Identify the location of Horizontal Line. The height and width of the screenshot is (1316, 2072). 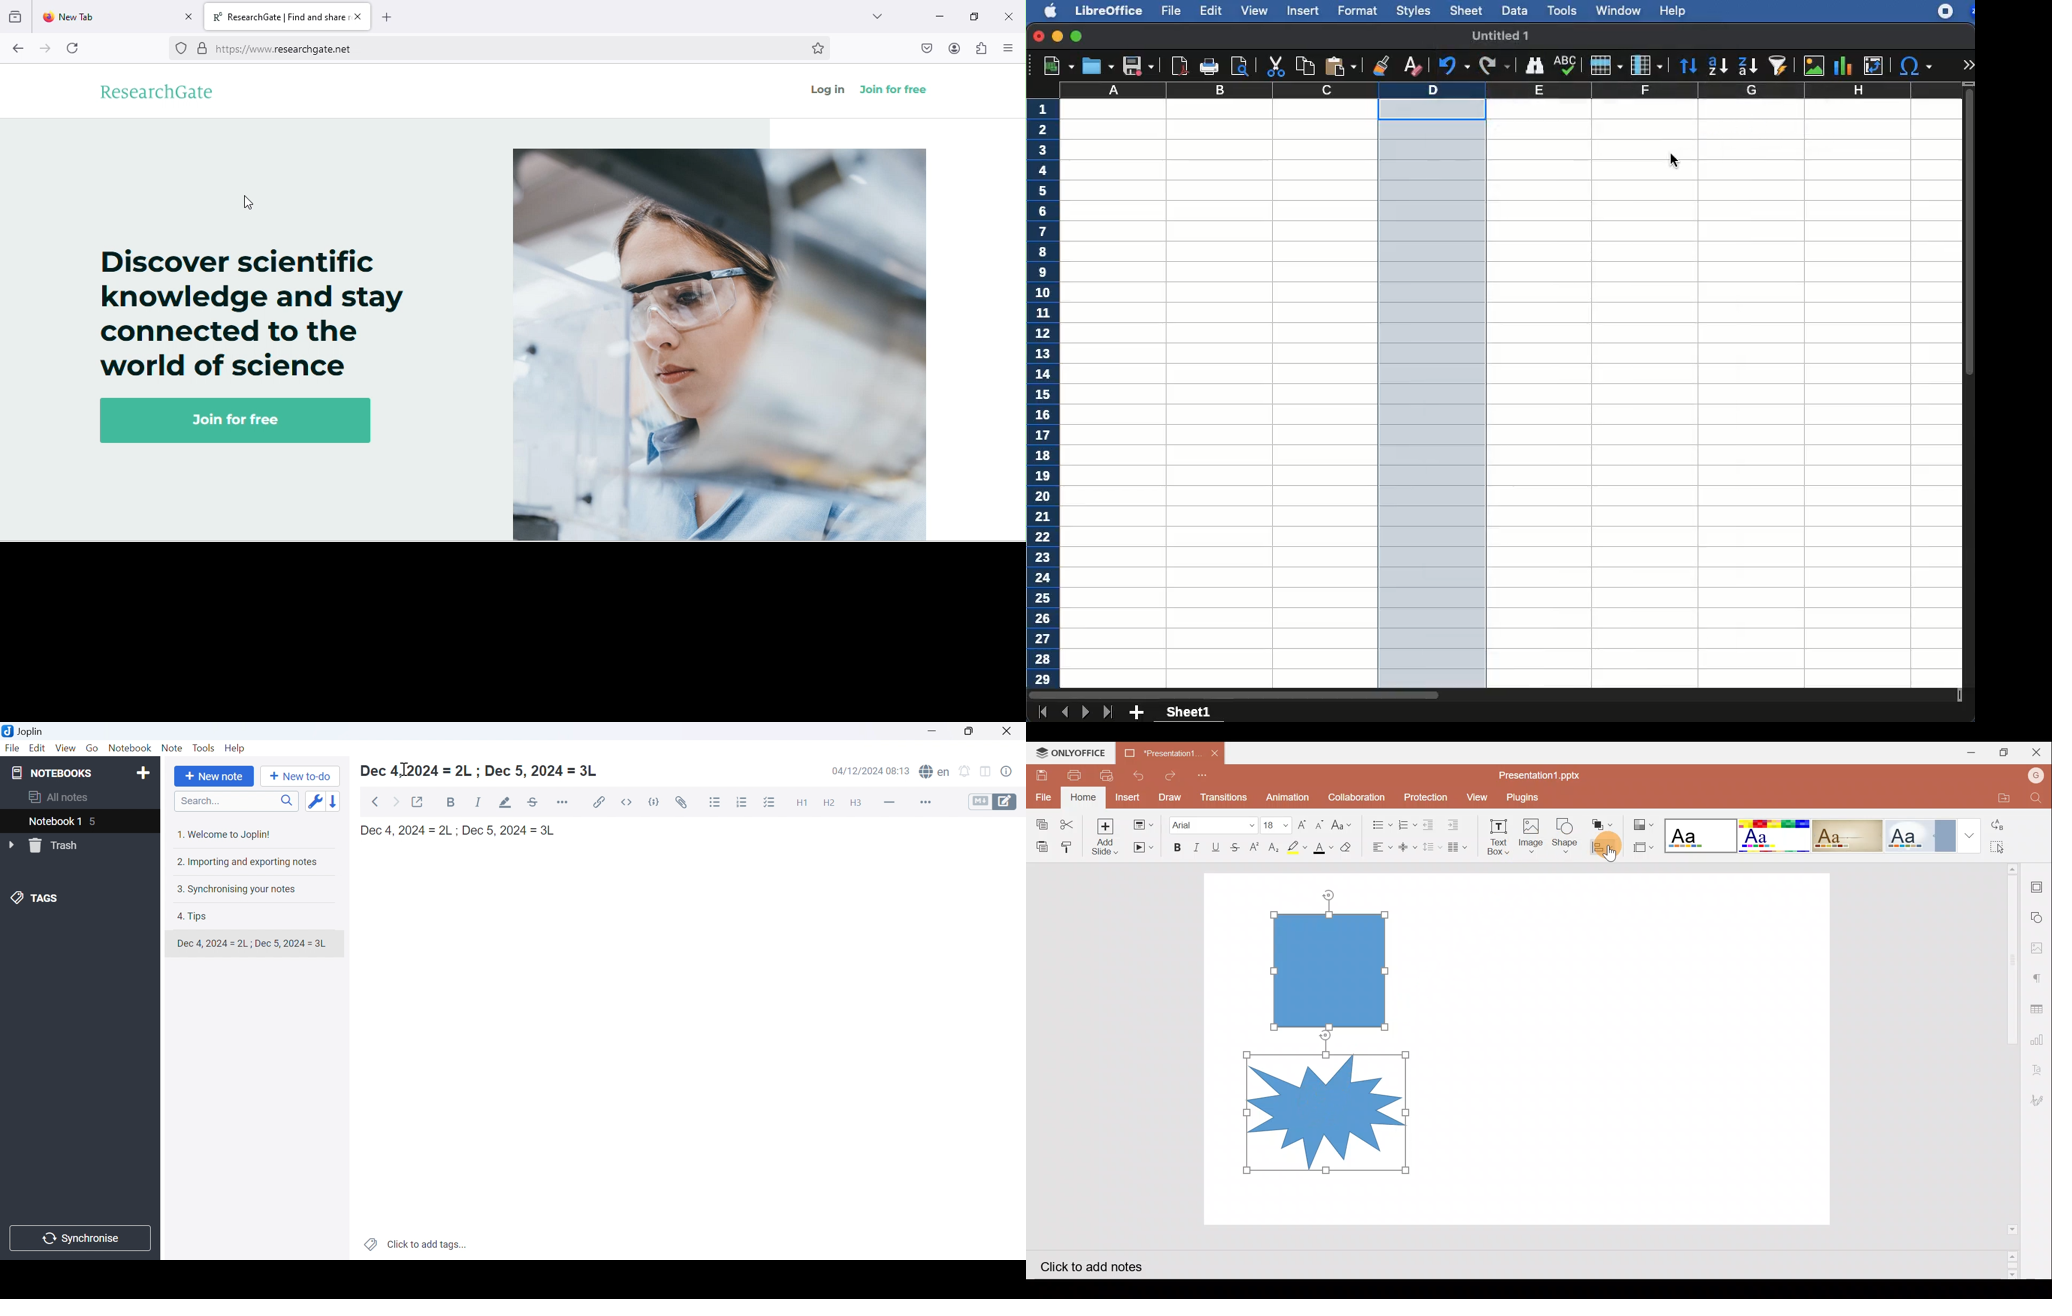
(889, 803).